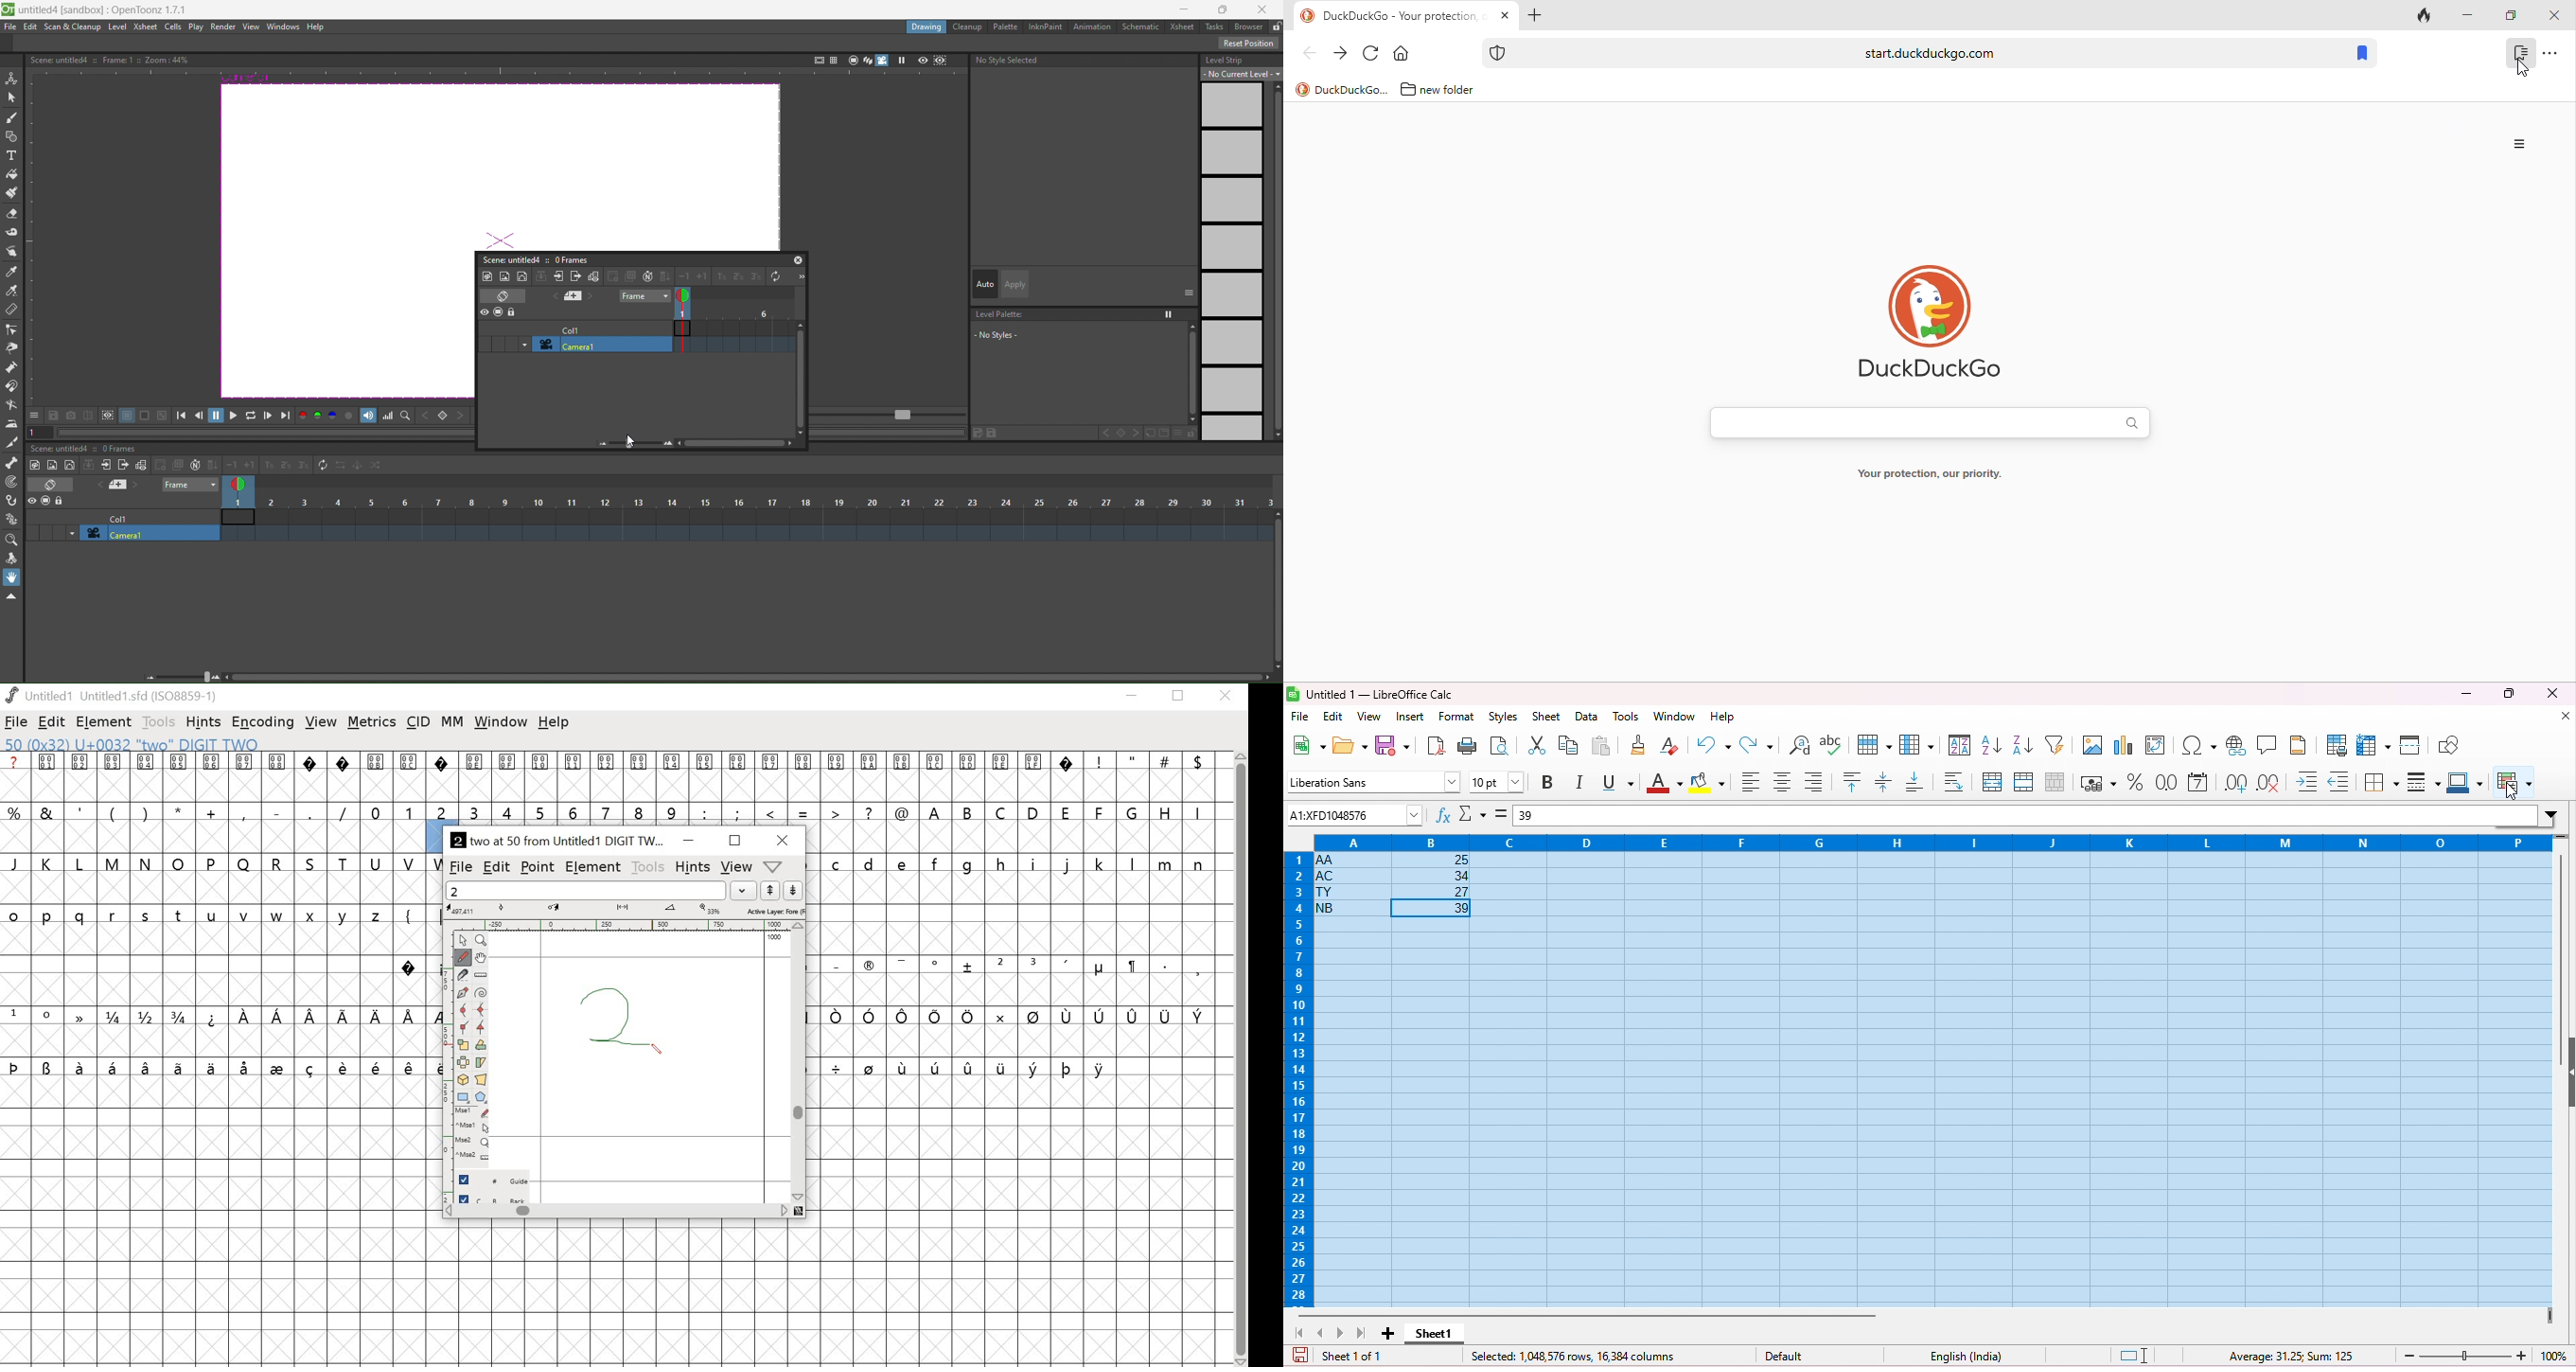 Image resolution: width=2576 pixels, height=1372 pixels. I want to click on corner, so click(464, 1028).